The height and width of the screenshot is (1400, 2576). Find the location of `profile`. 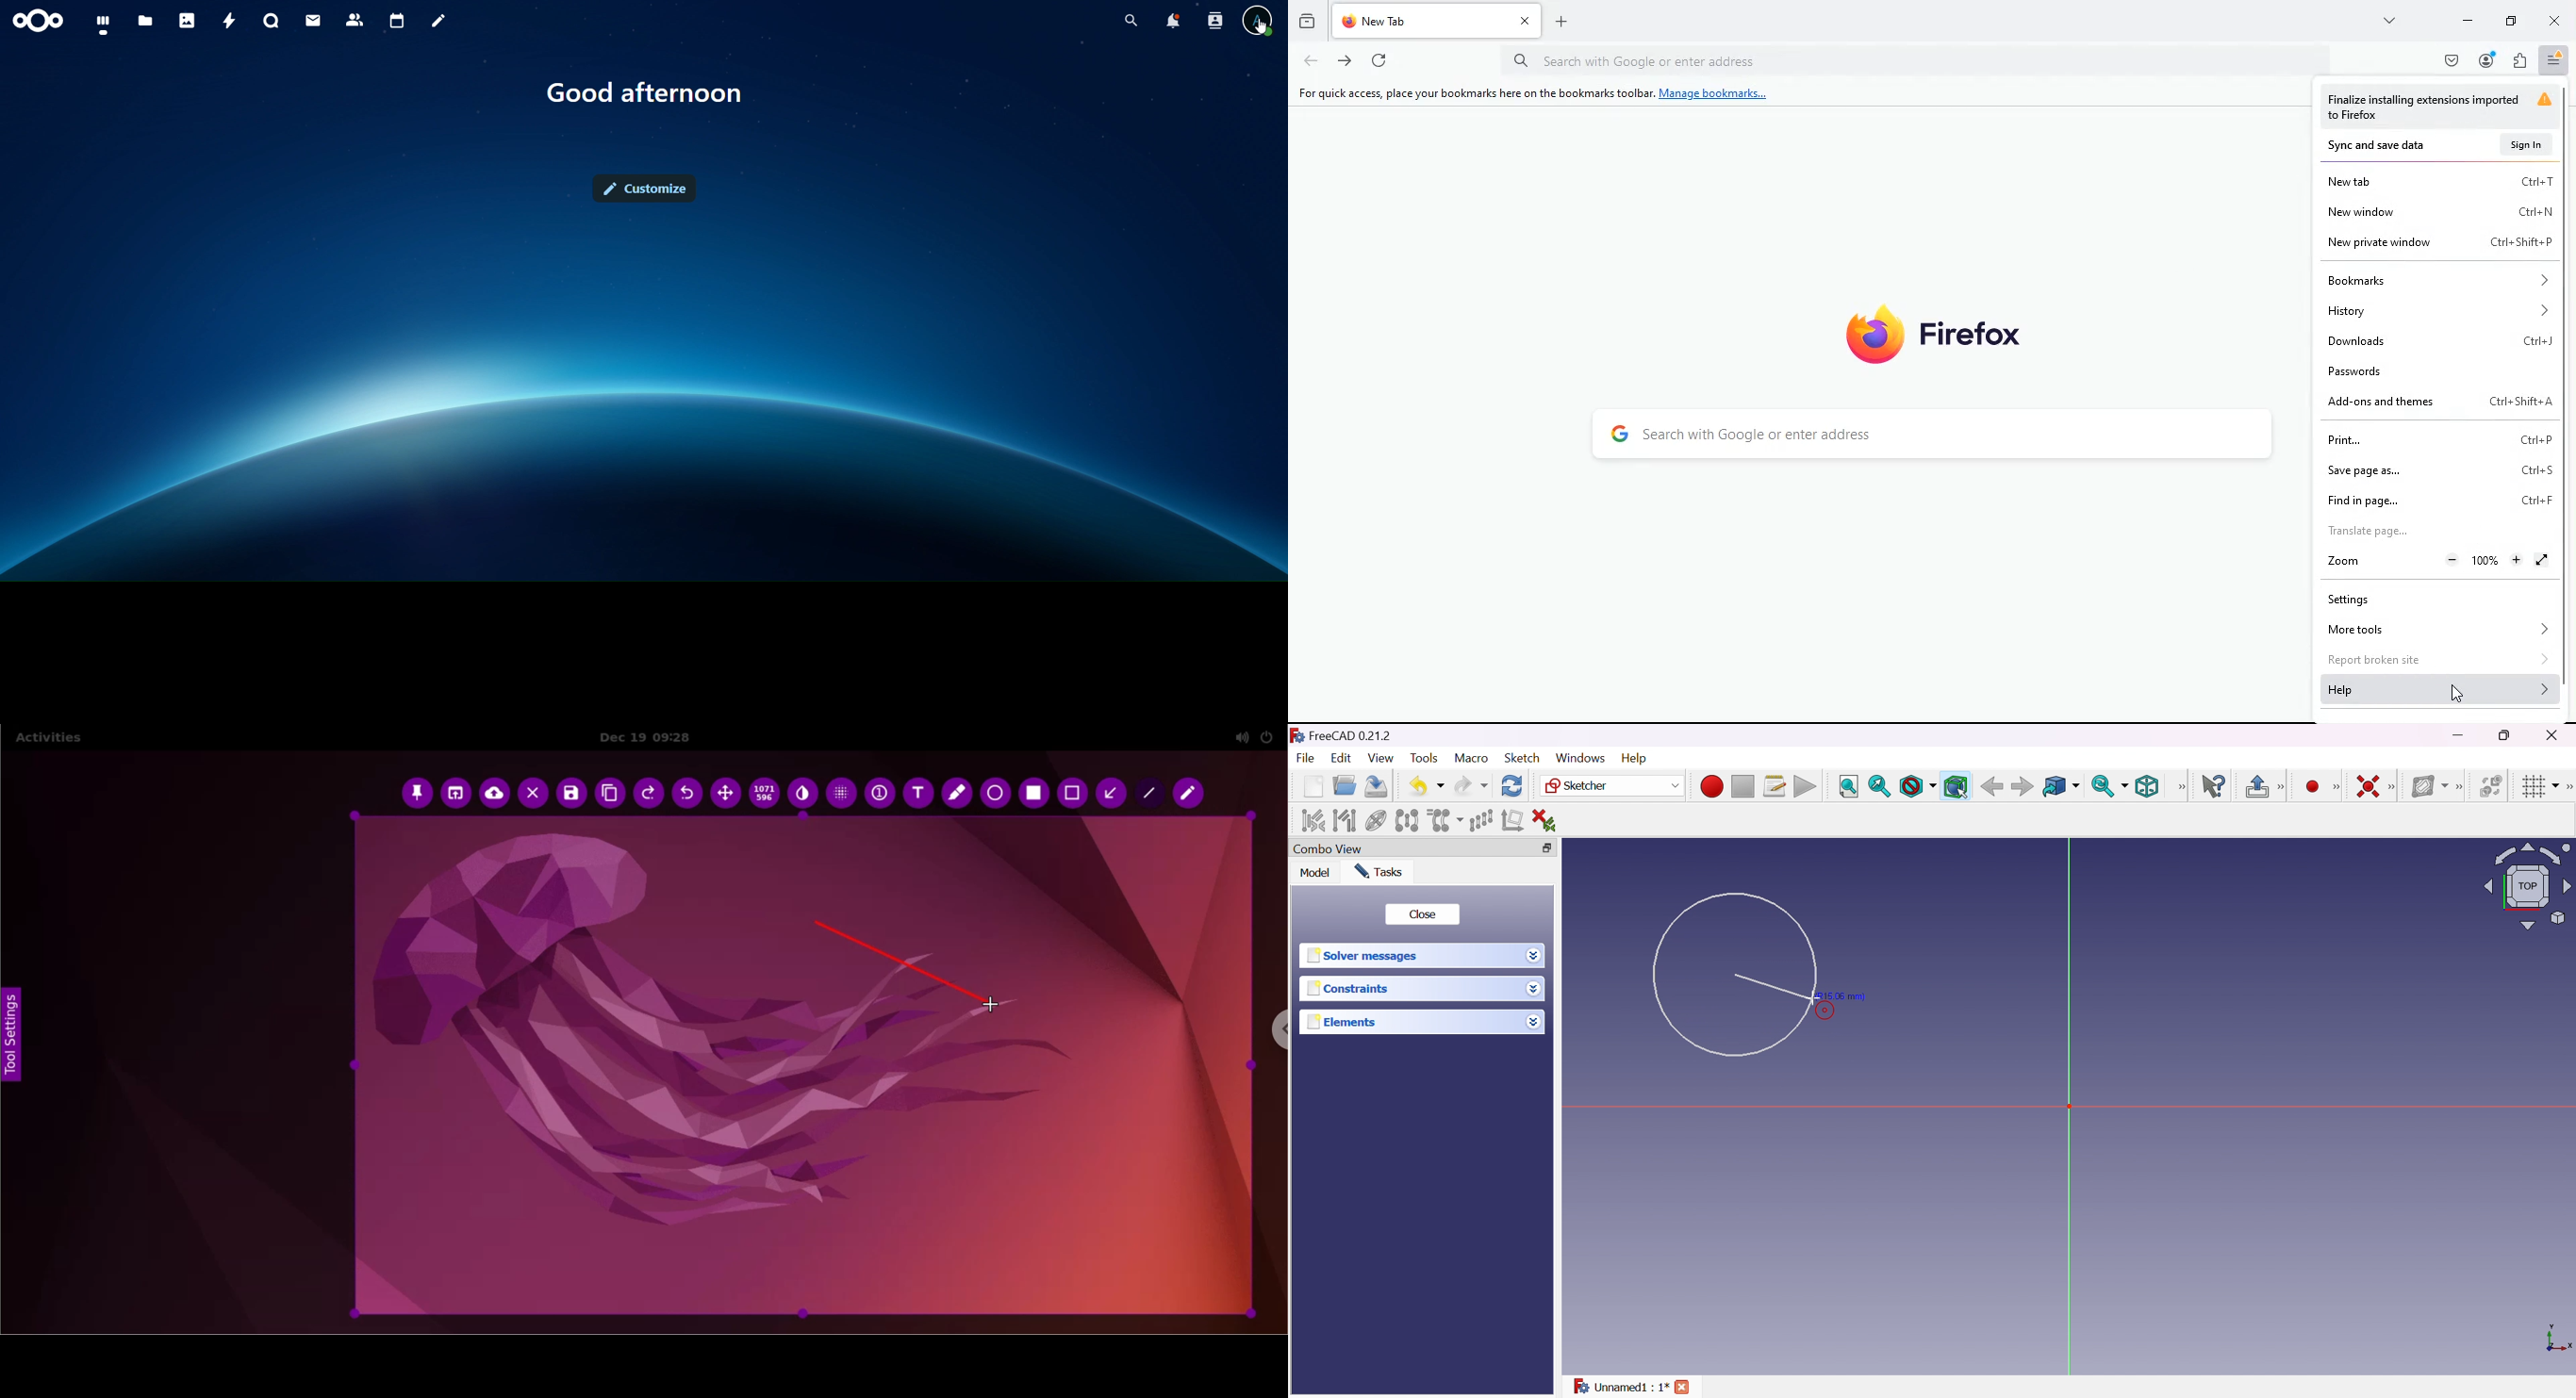

profile is located at coordinates (2485, 61).